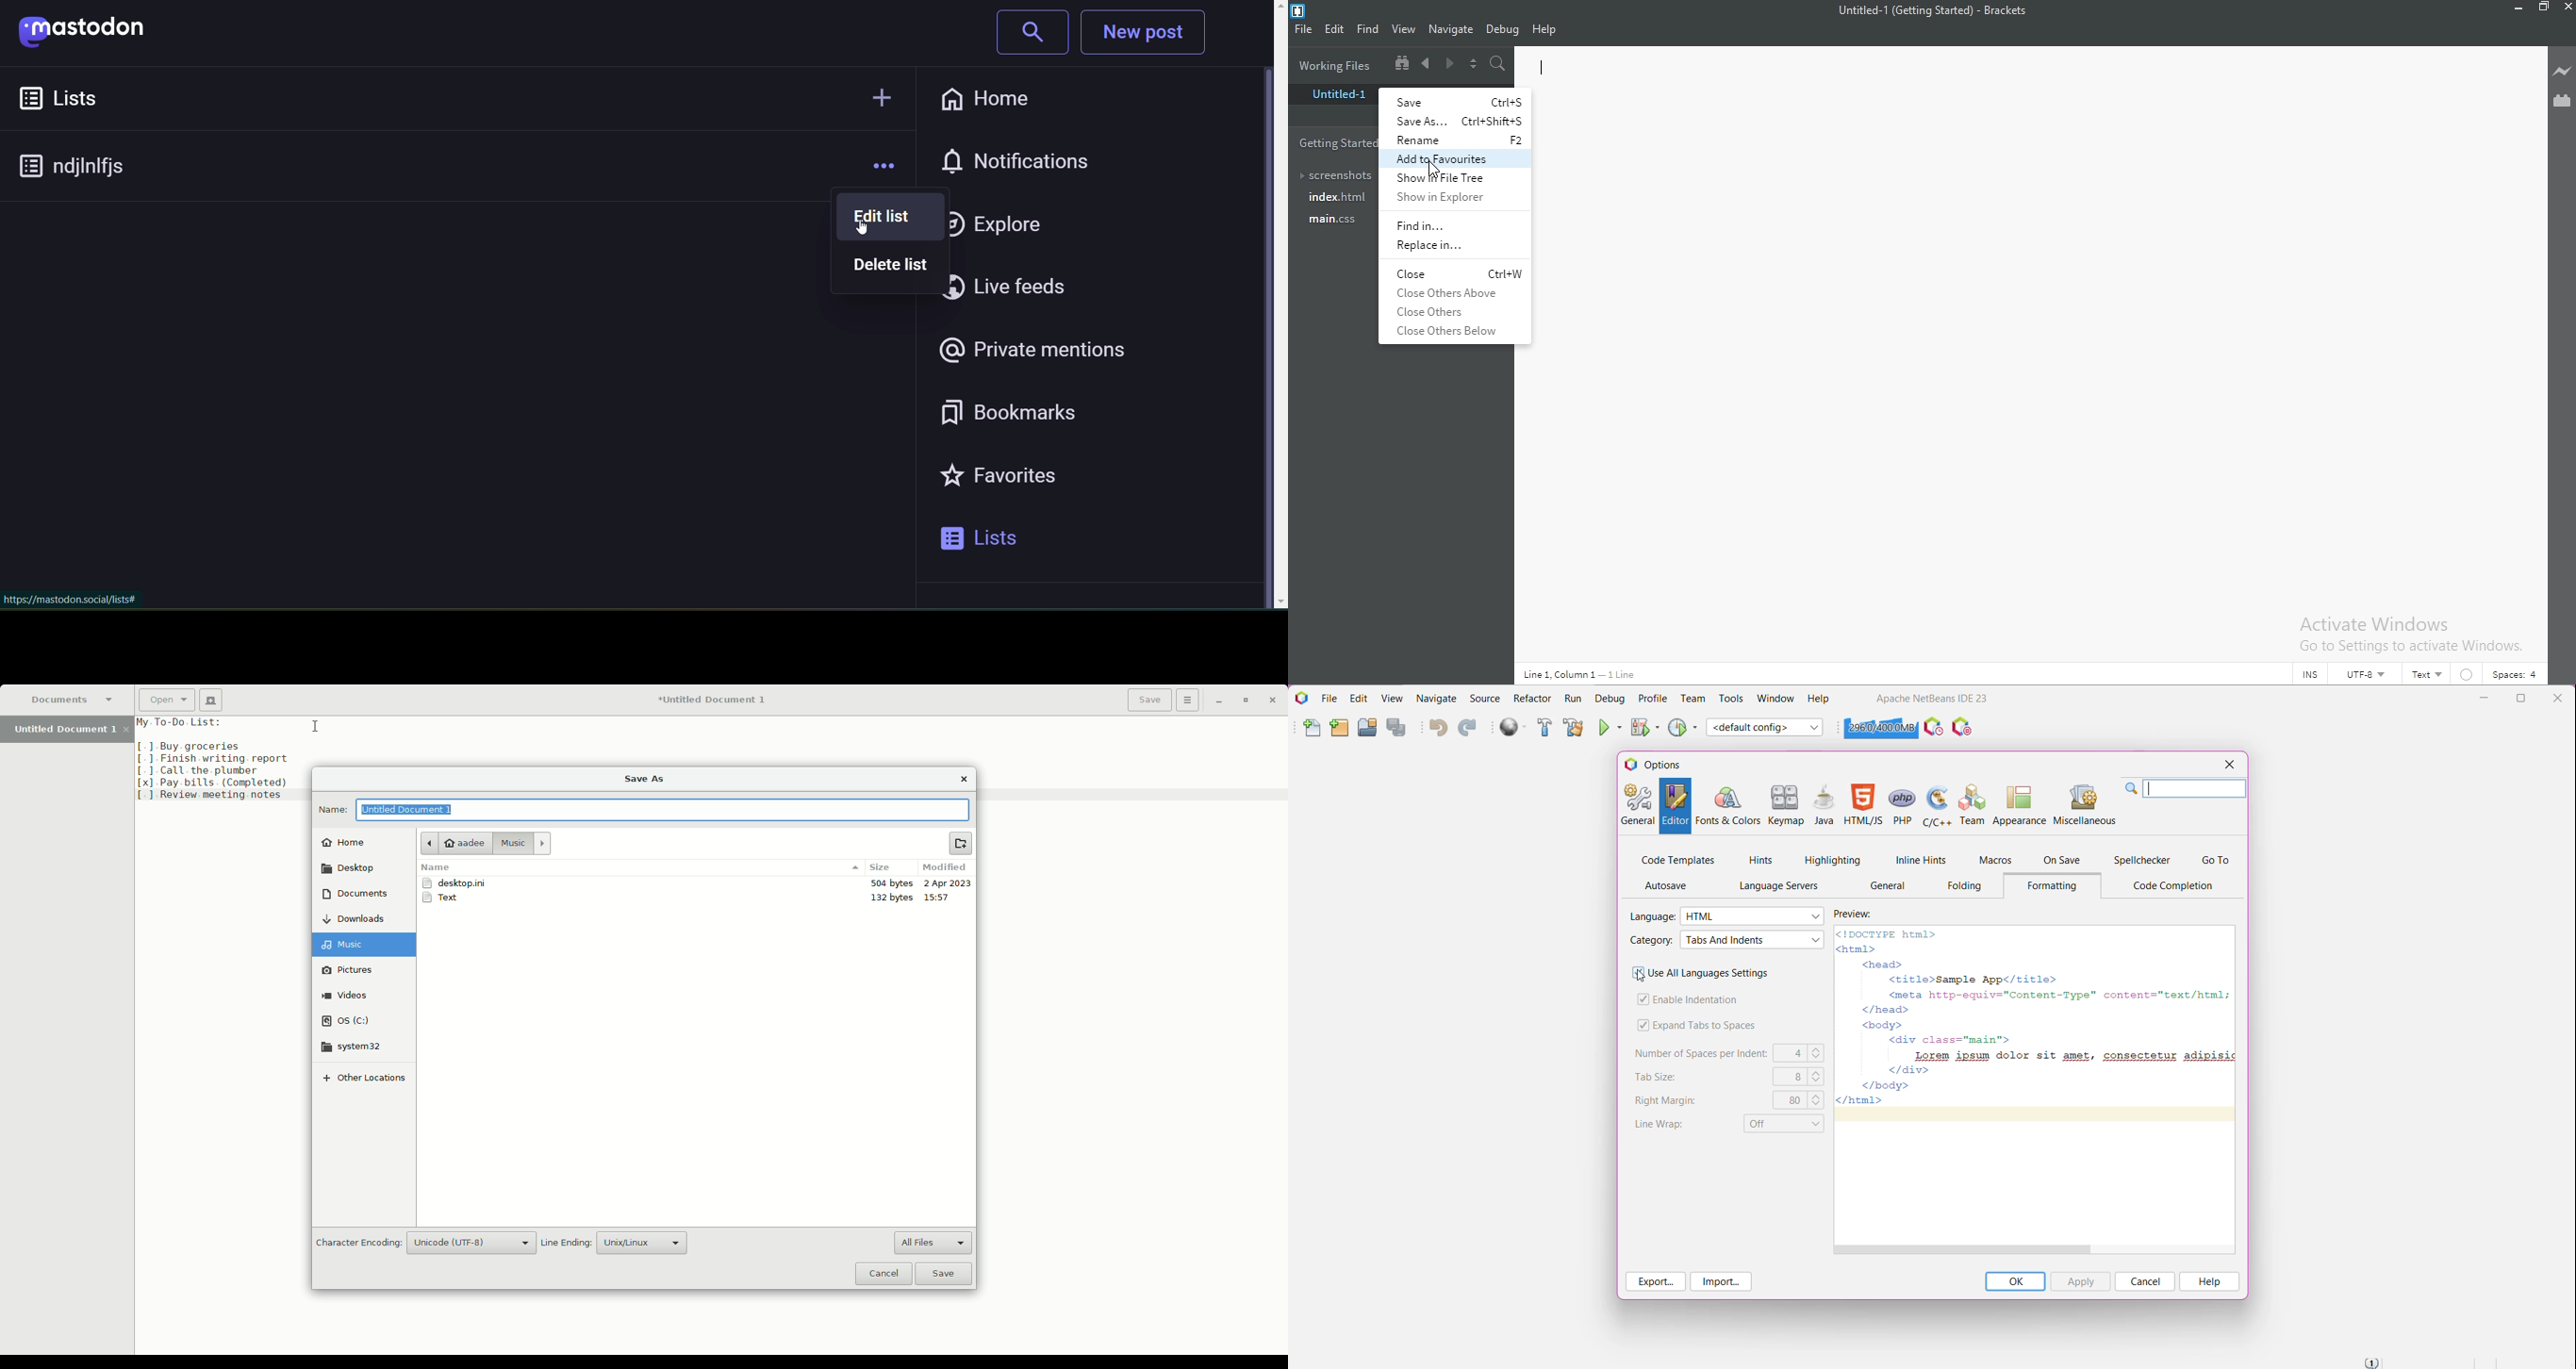 The image size is (2576, 1372). I want to click on Edit, so click(1331, 29).